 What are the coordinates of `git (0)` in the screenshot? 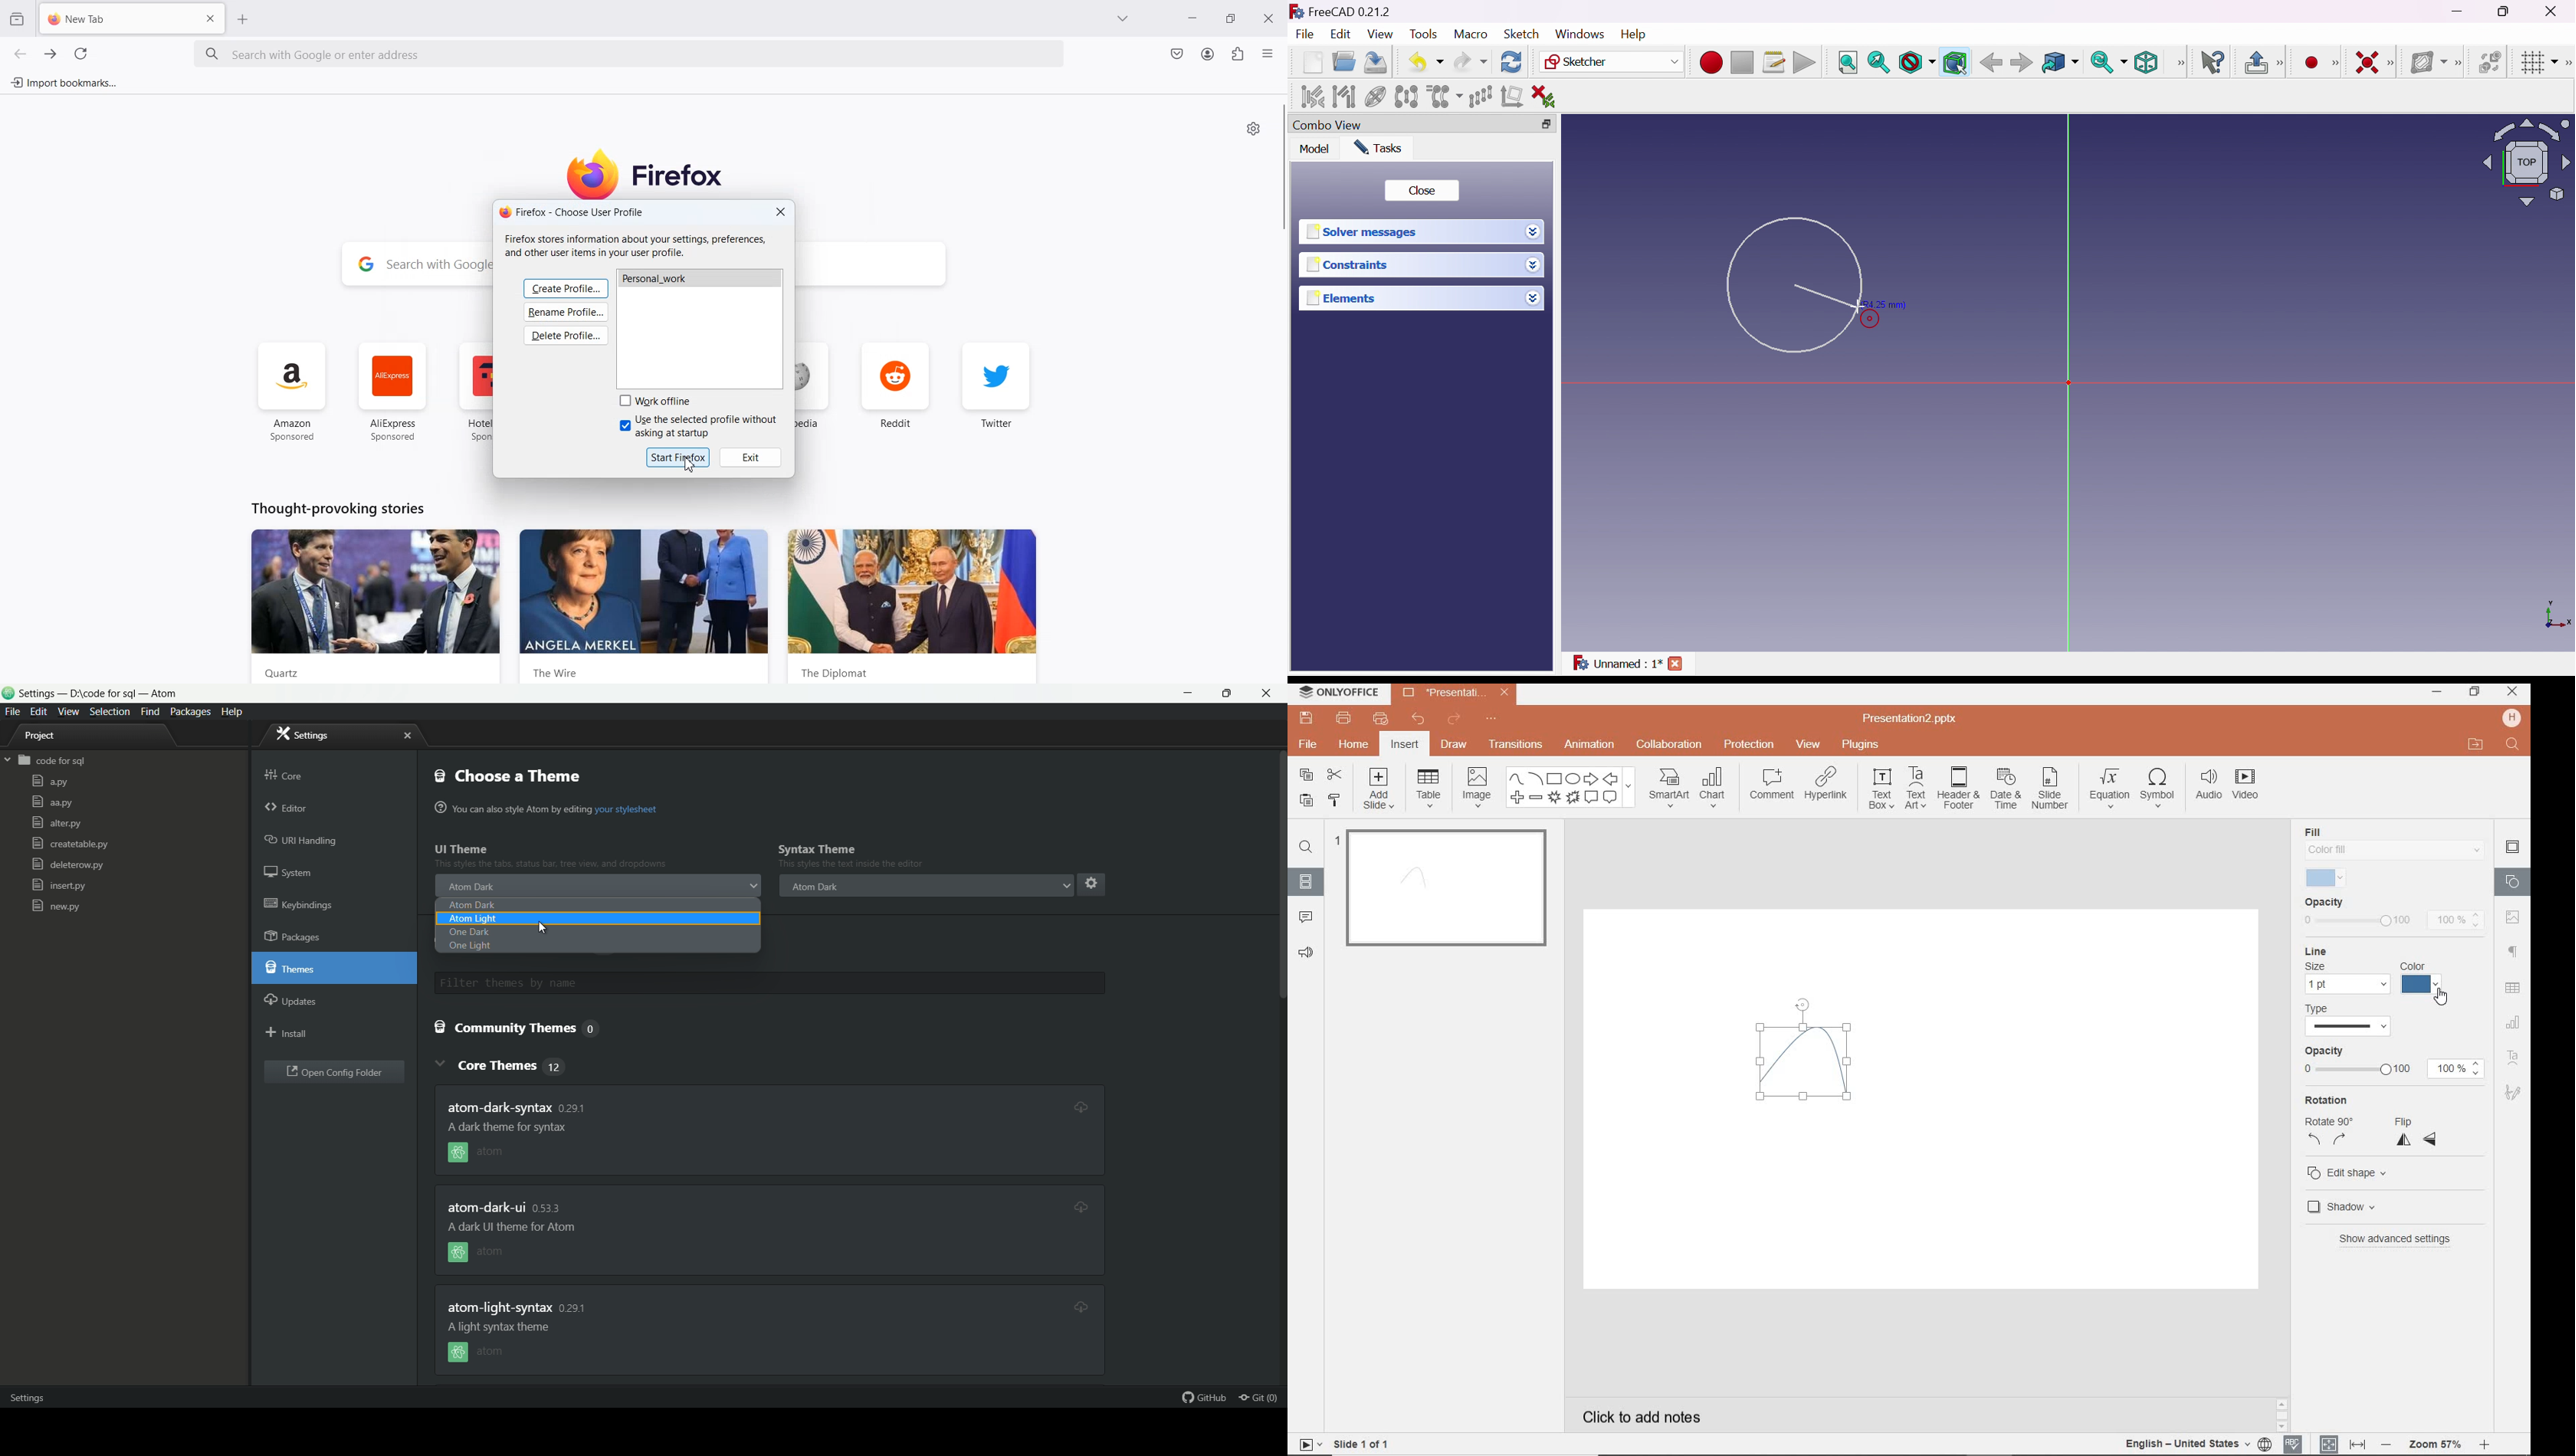 It's located at (1262, 1398).